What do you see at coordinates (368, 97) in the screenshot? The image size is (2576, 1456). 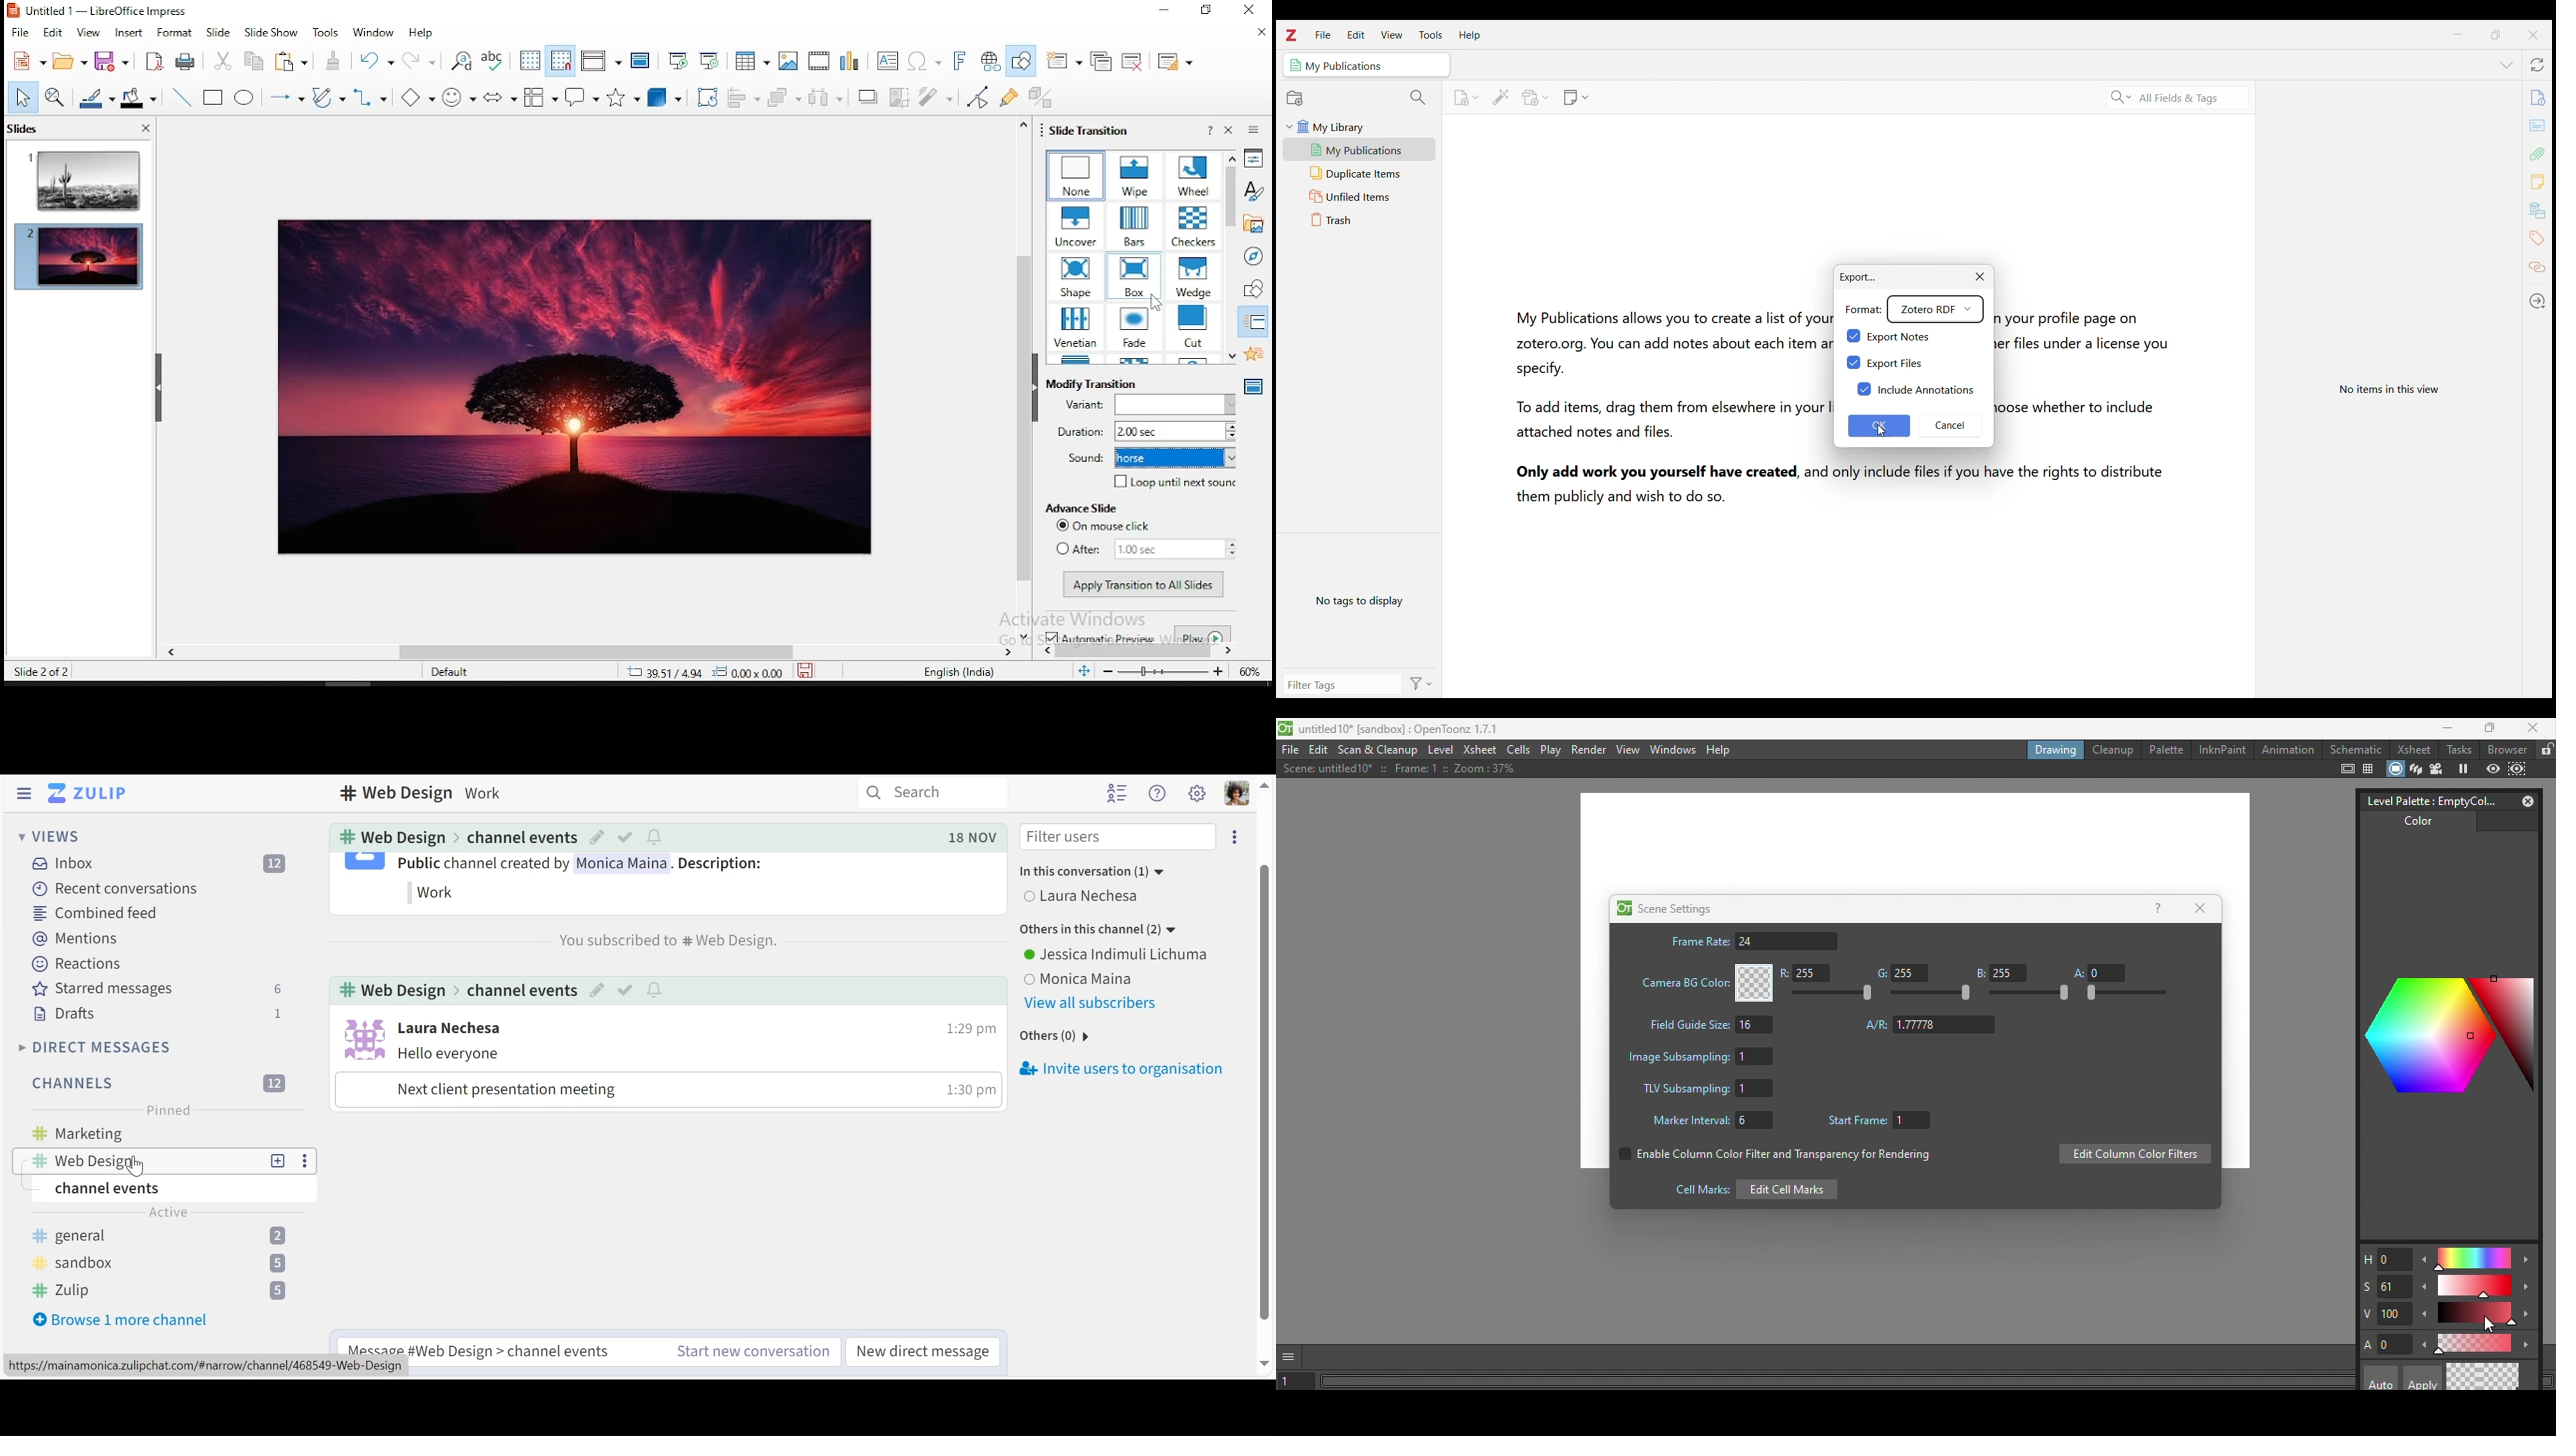 I see `connectors` at bounding box center [368, 97].